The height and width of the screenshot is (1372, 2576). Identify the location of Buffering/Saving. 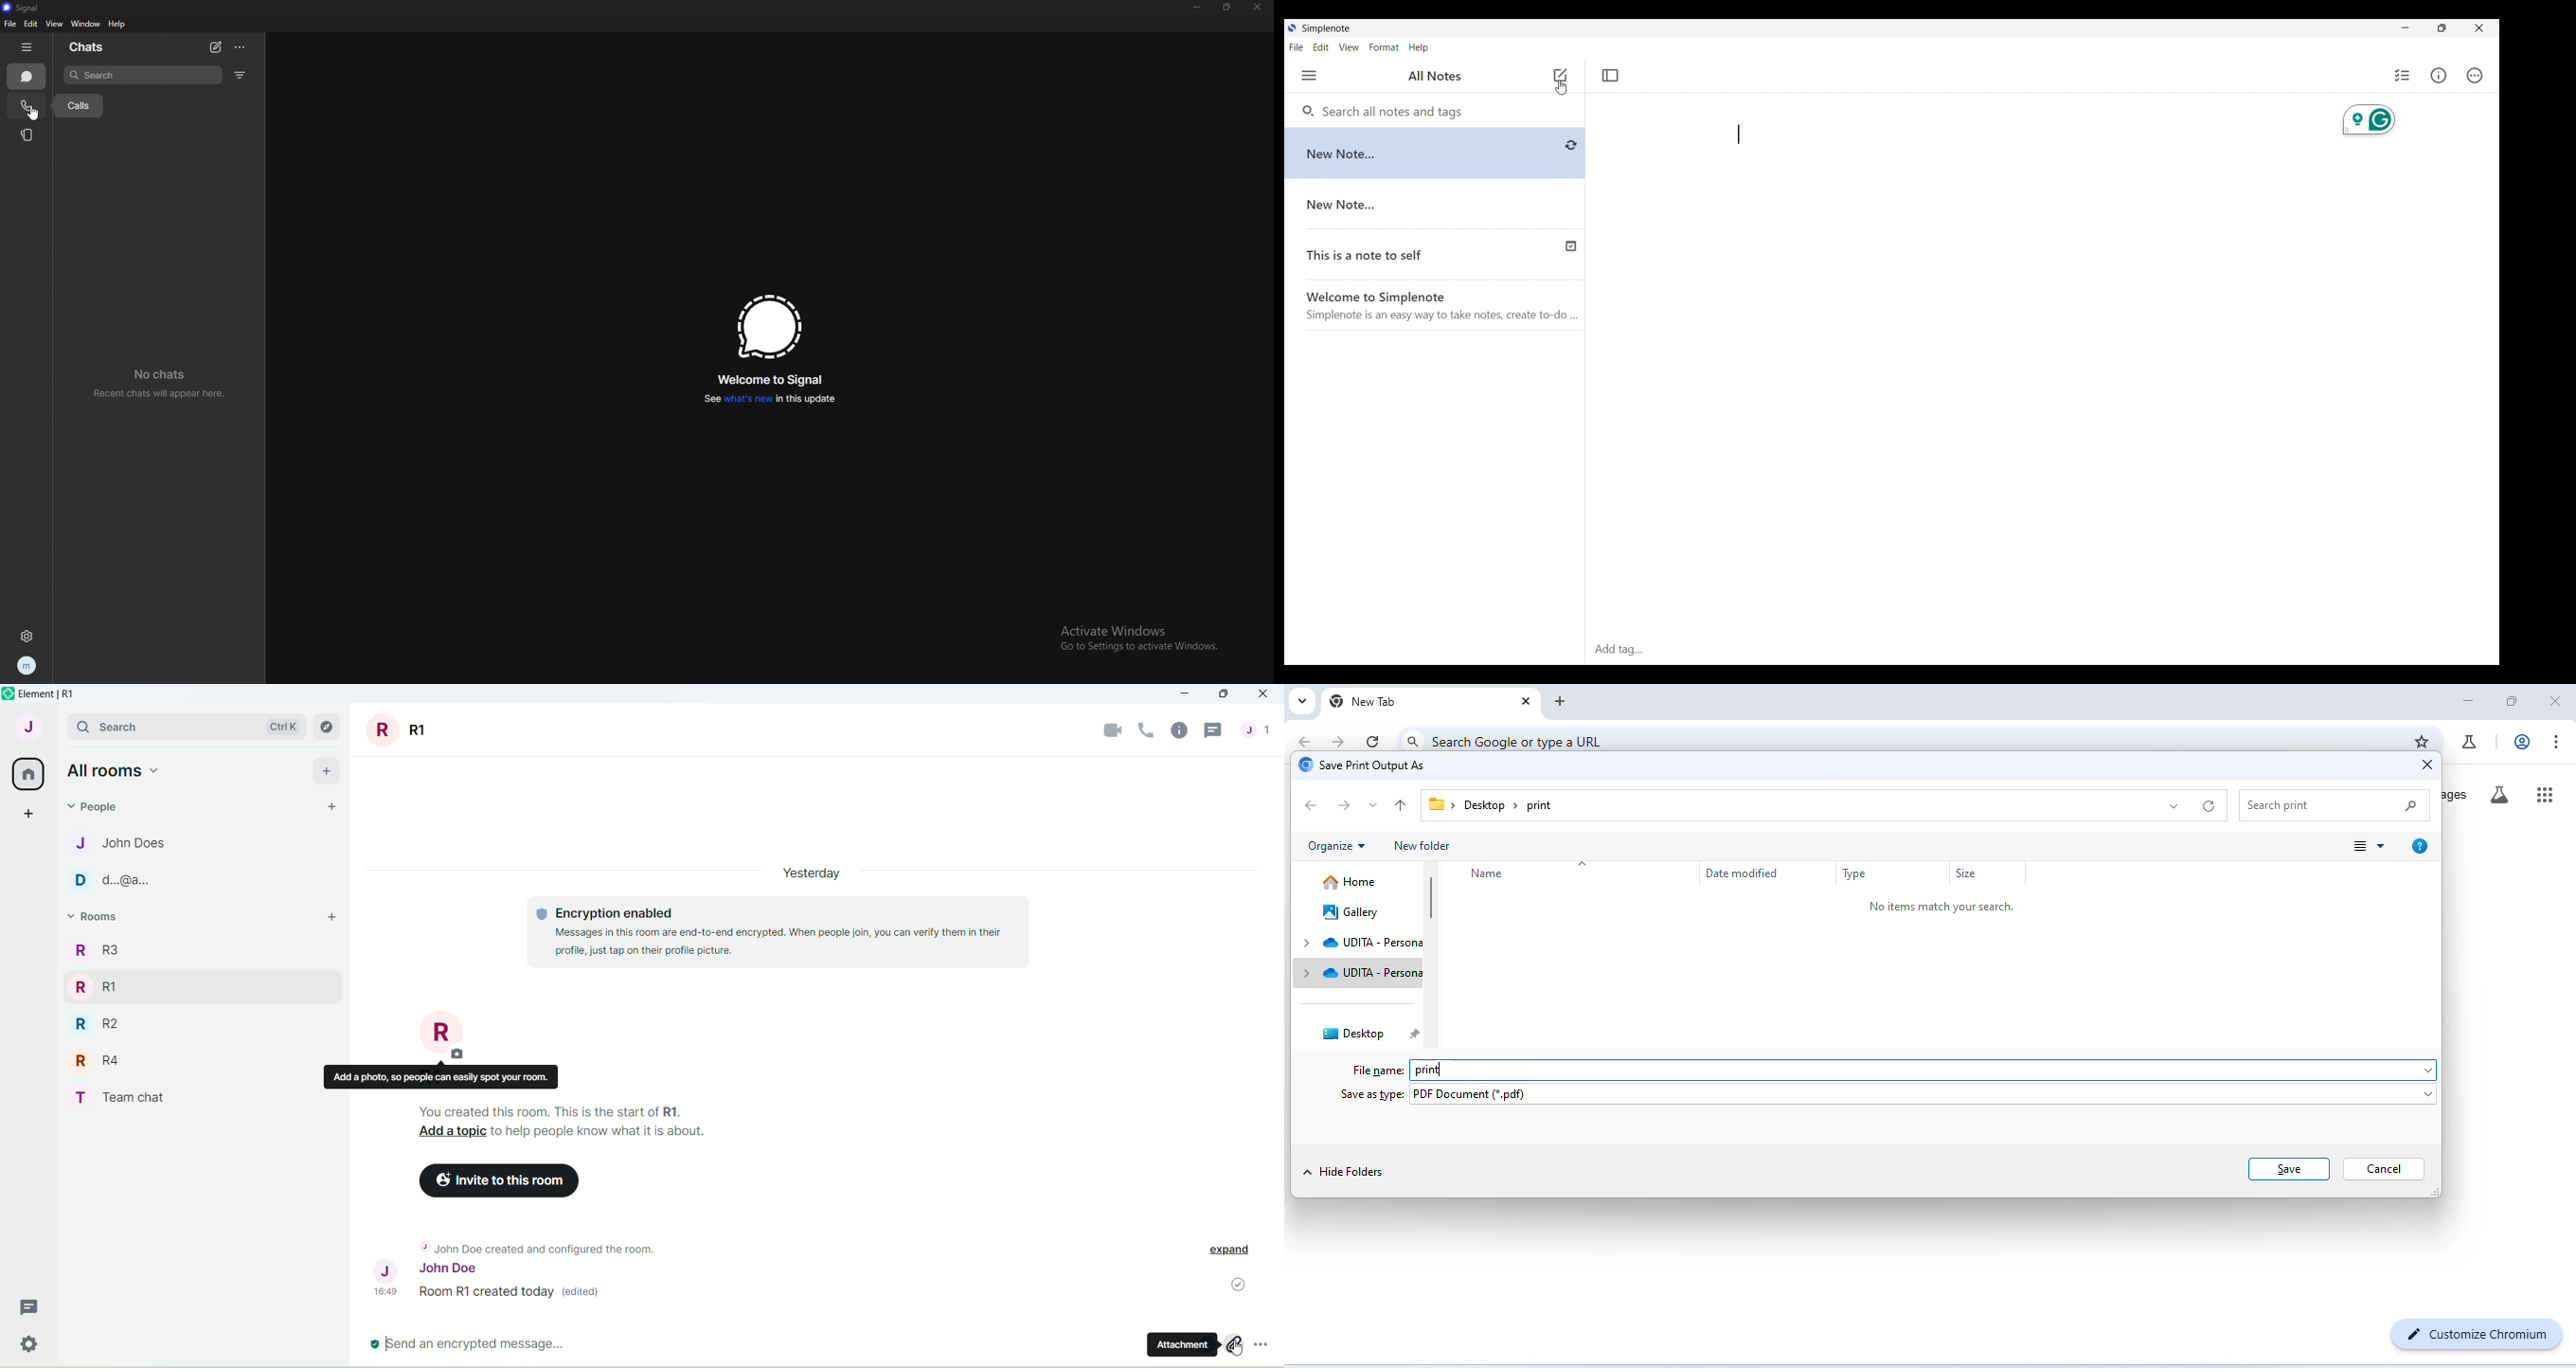
(1571, 145).